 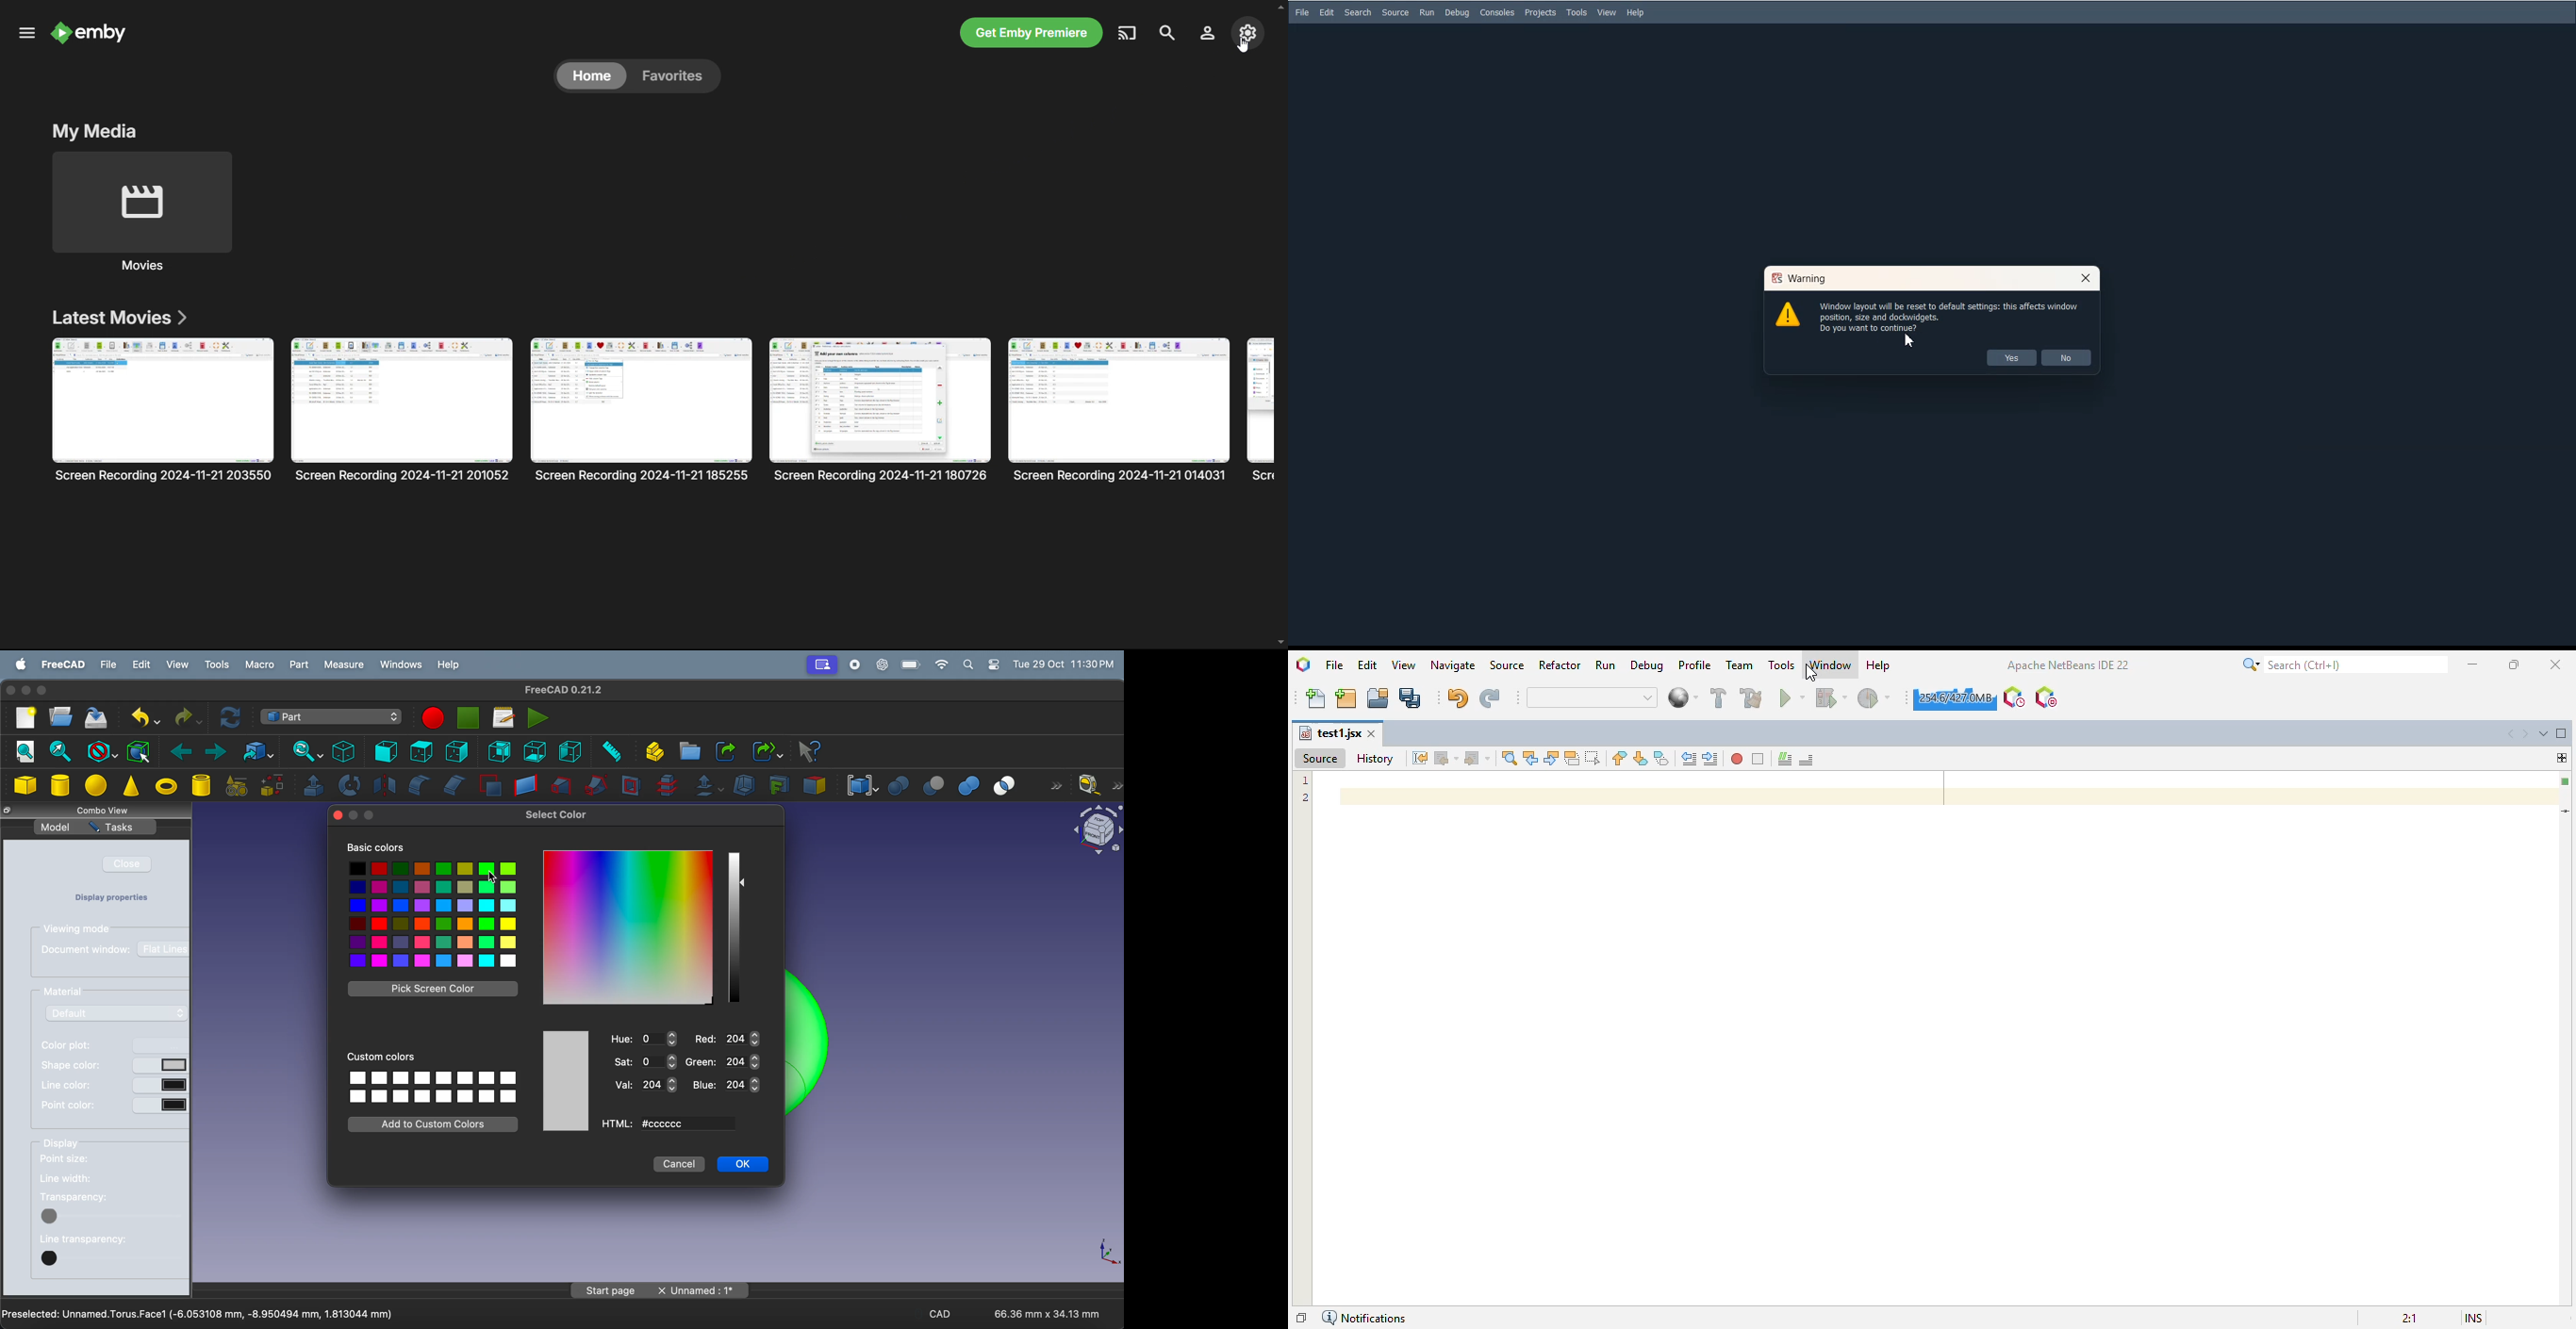 What do you see at coordinates (859, 785) in the screenshot?
I see `compound tools` at bounding box center [859, 785].